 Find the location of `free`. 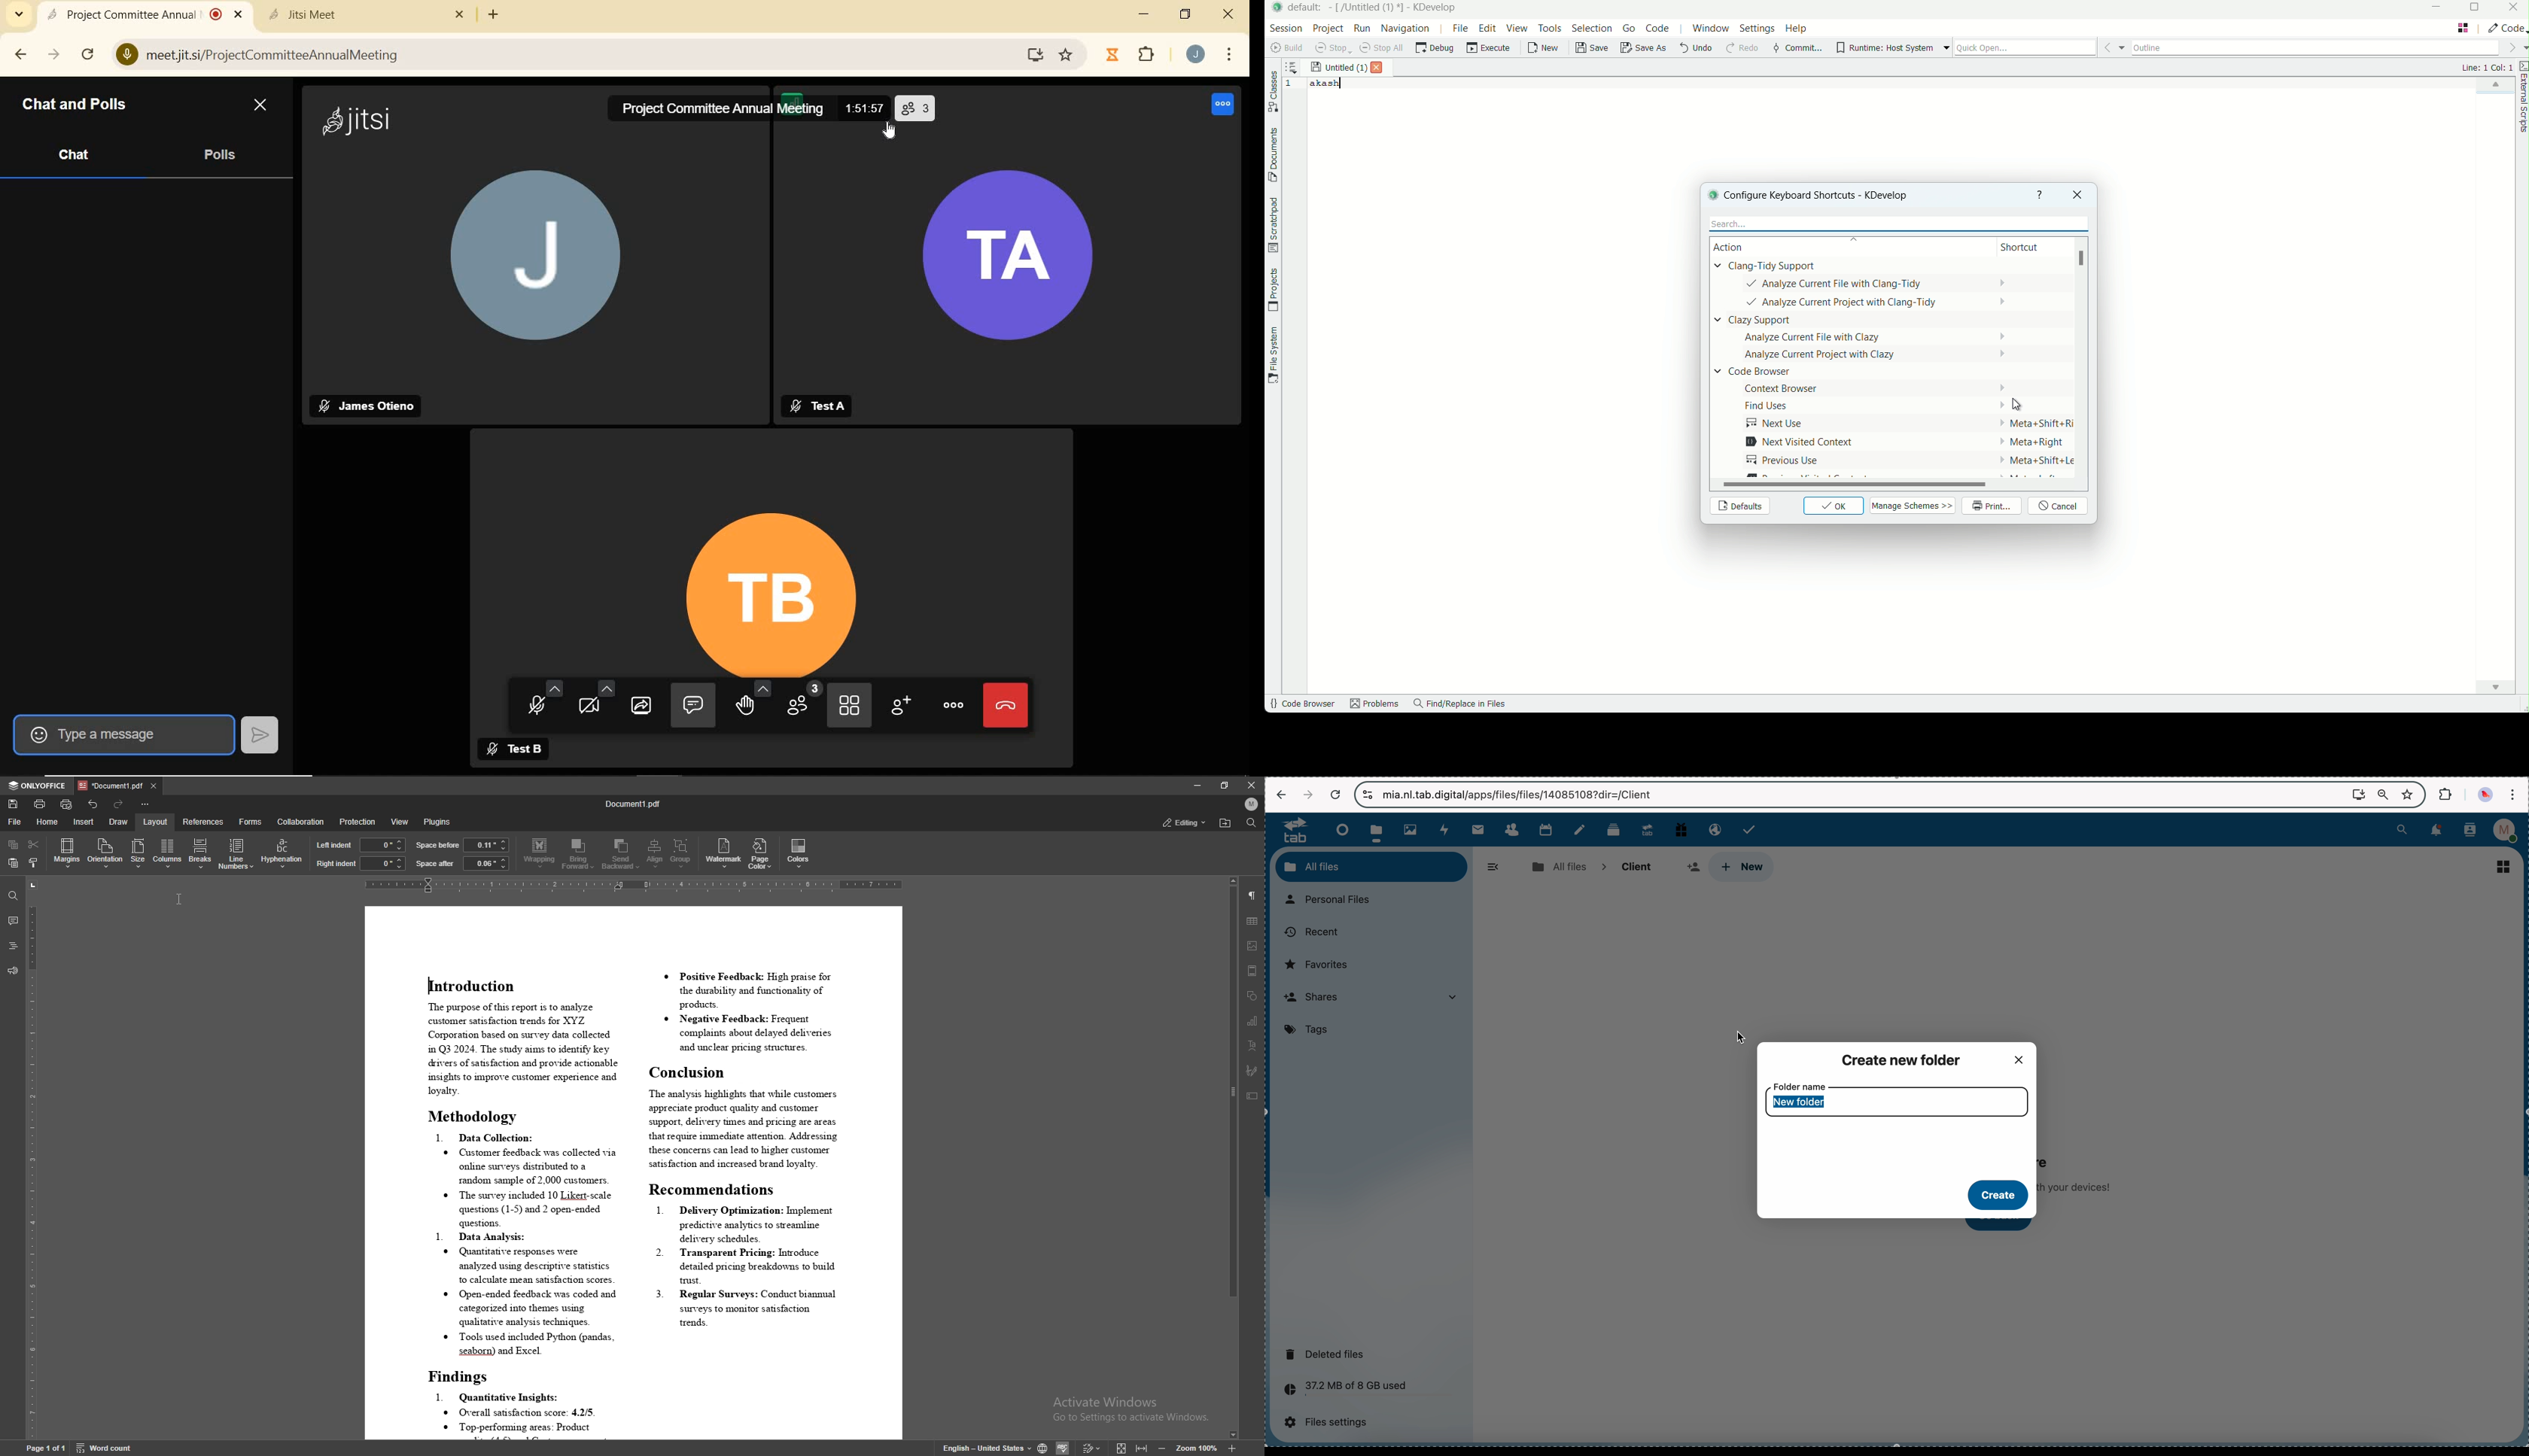

free is located at coordinates (1681, 829).